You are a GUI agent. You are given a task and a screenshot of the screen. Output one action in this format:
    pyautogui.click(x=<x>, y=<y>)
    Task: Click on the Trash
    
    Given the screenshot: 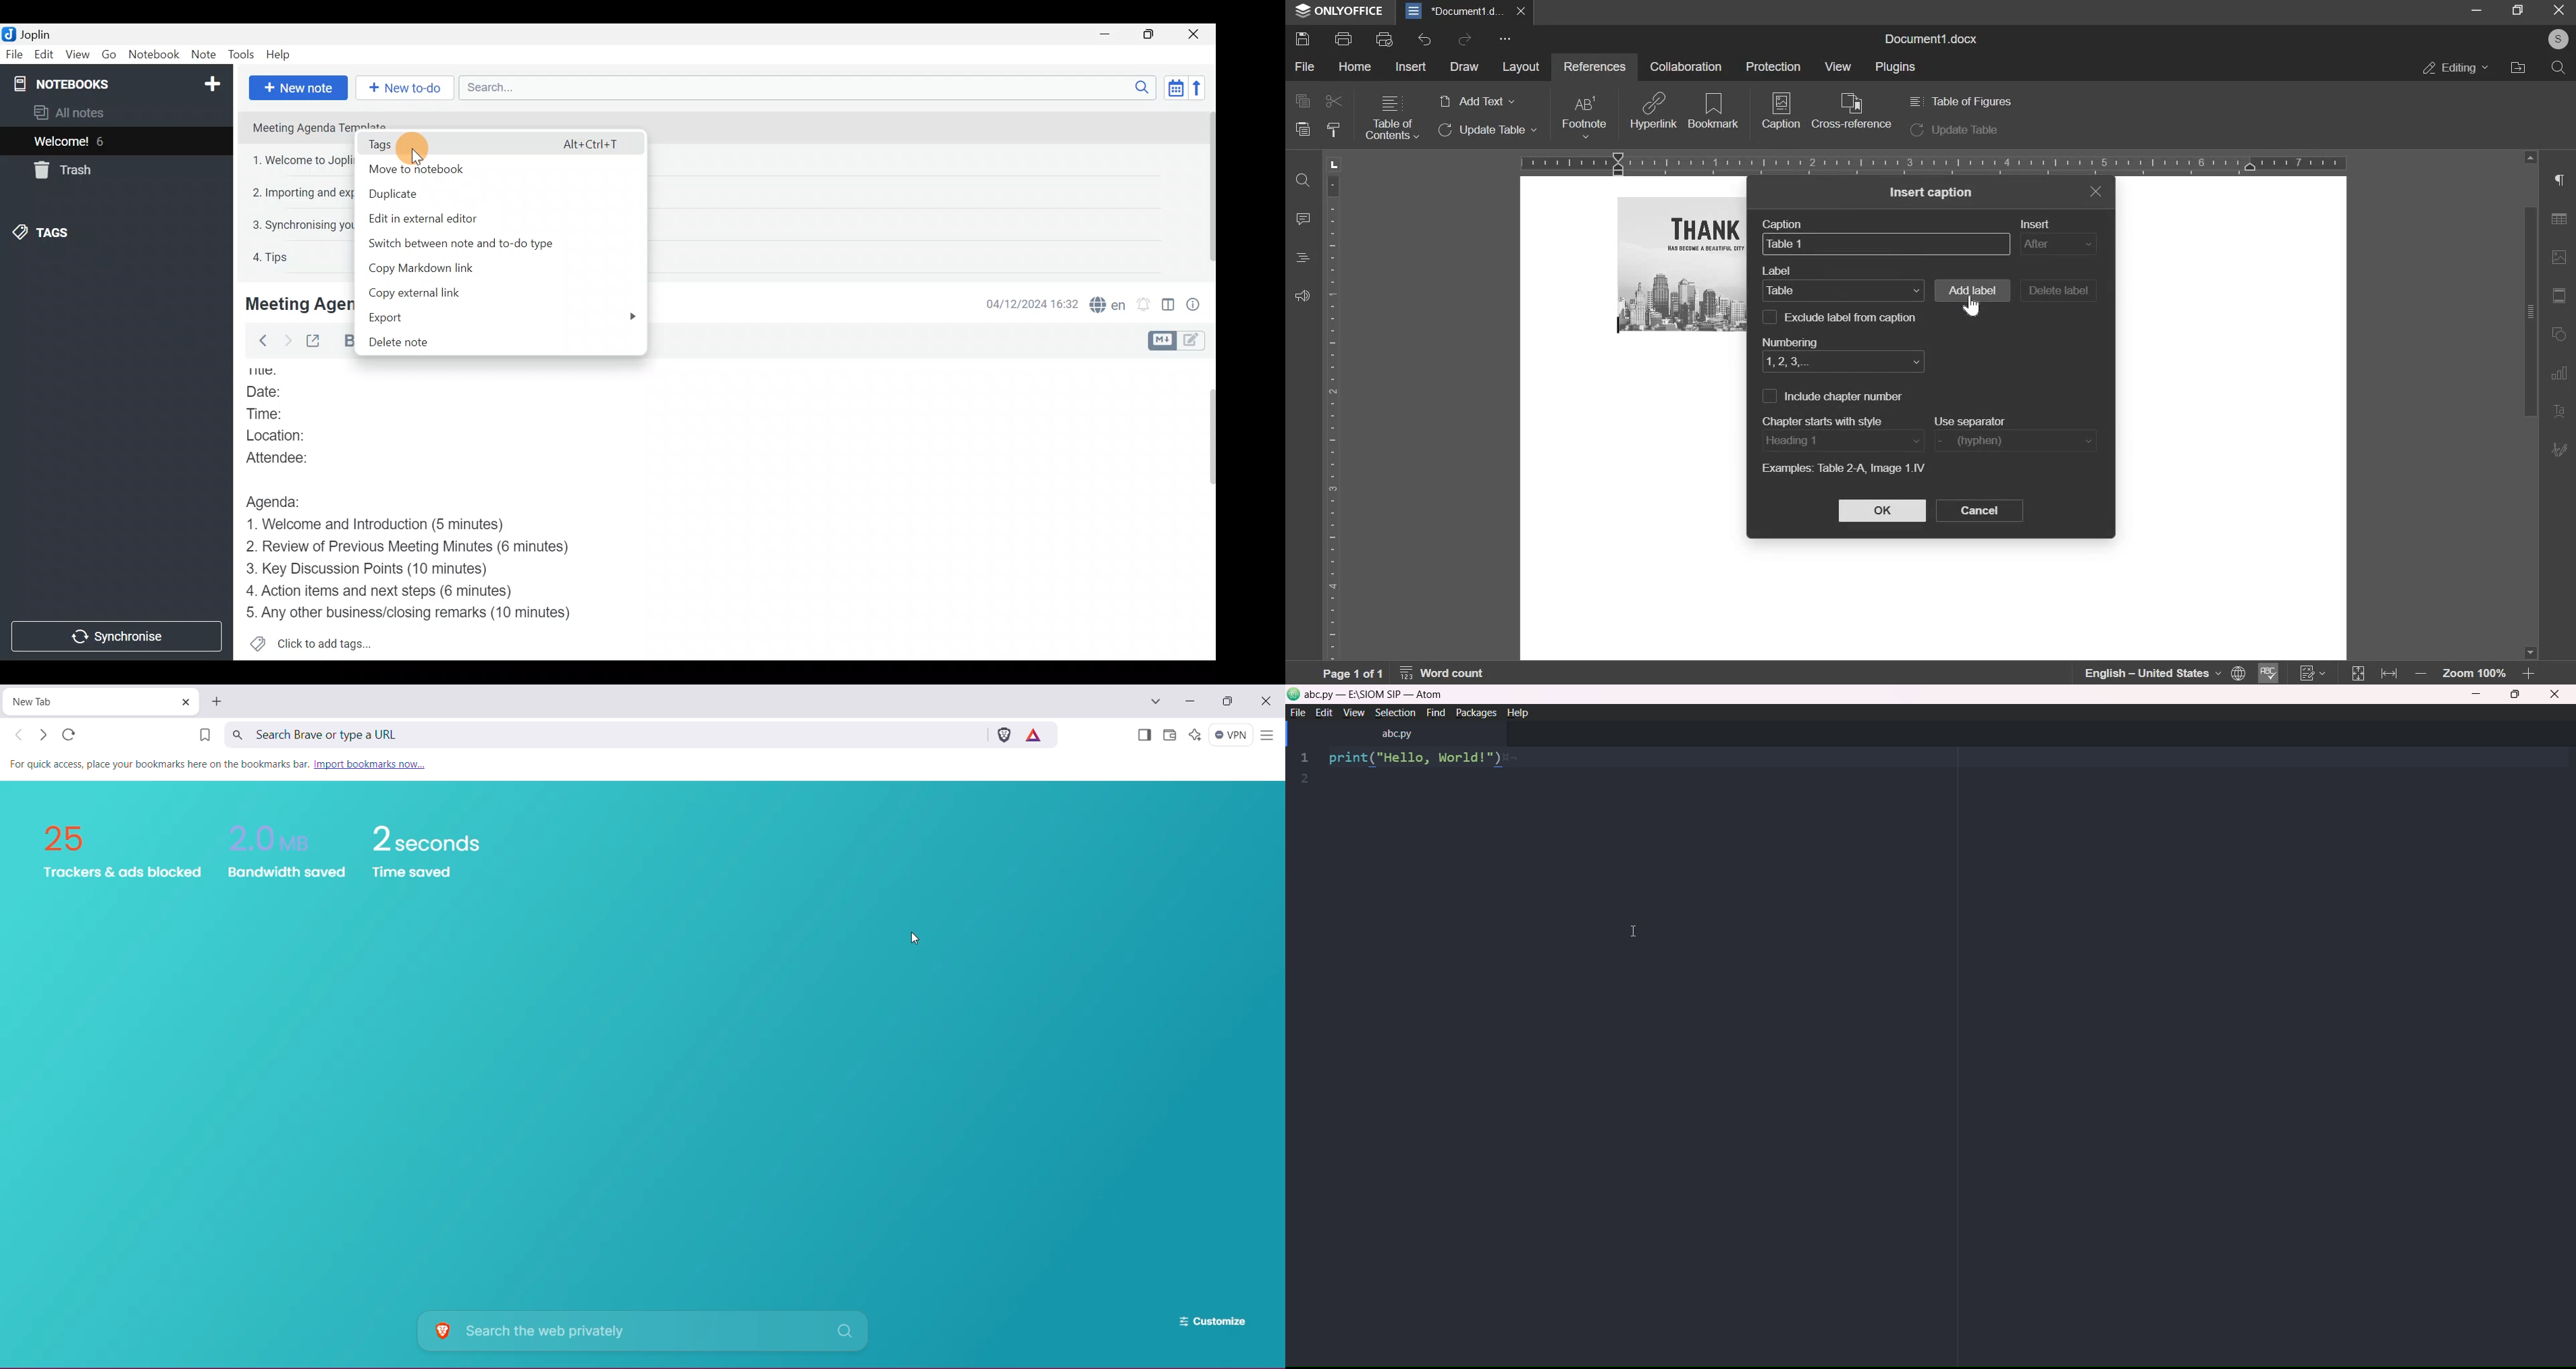 What is the action you would take?
    pyautogui.click(x=60, y=170)
    